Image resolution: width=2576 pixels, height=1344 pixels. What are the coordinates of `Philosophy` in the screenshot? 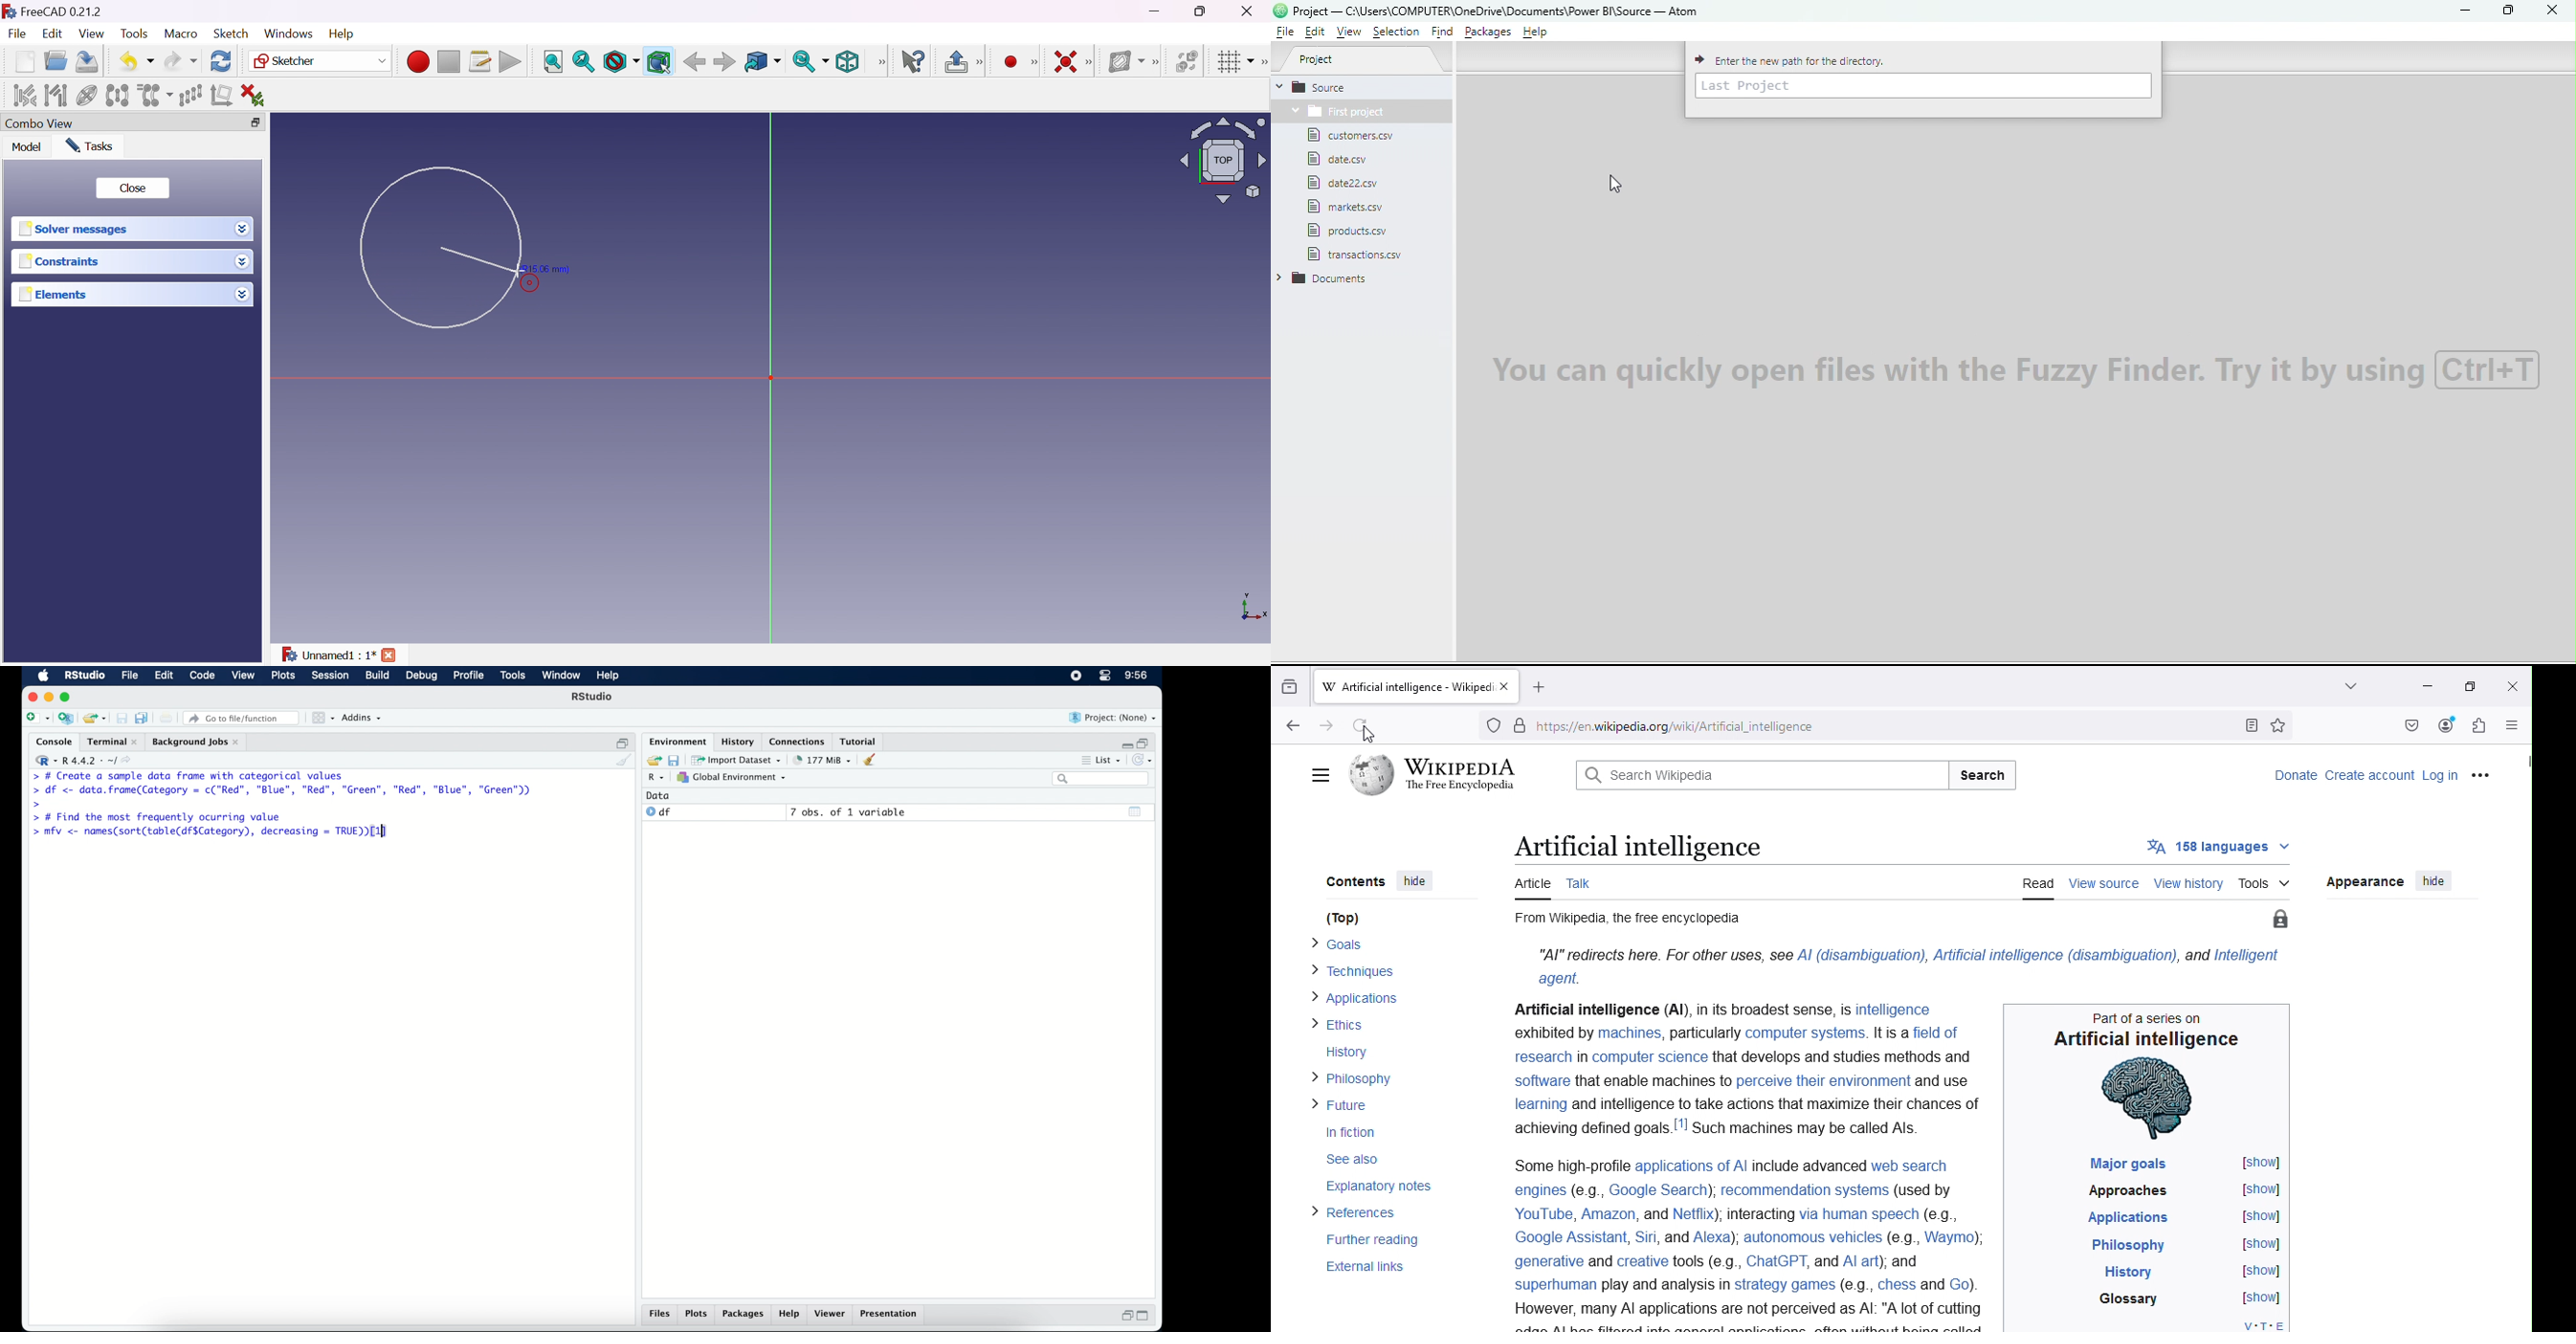 It's located at (2130, 1246).